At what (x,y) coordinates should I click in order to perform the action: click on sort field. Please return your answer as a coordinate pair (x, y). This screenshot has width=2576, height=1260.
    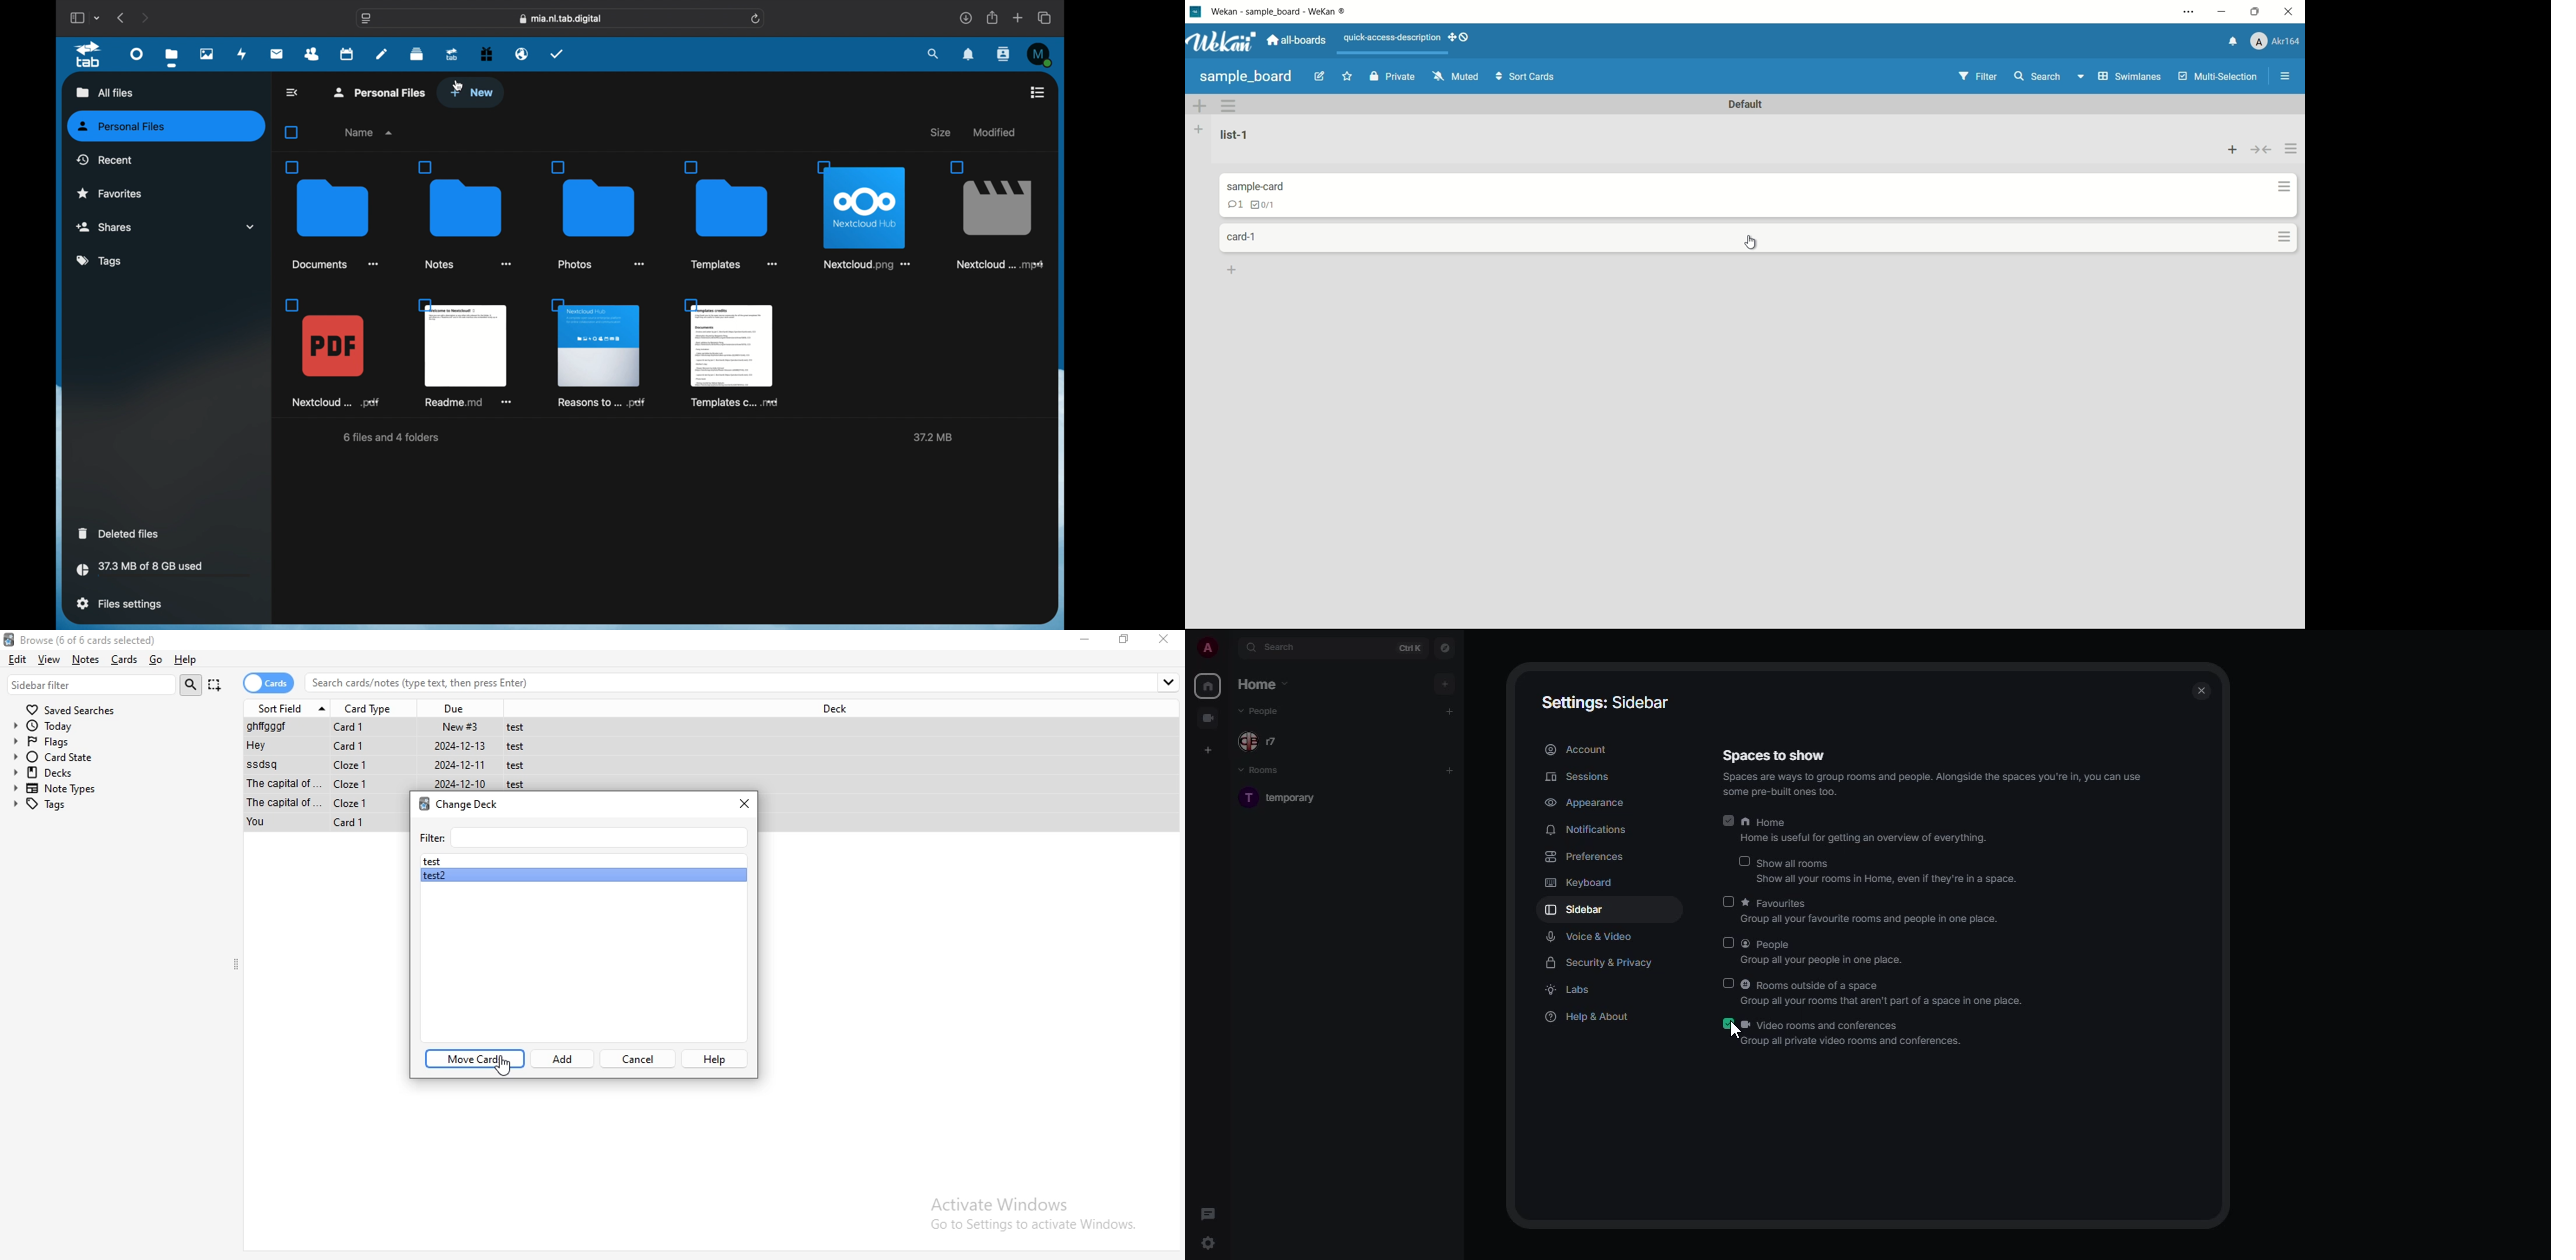
    Looking at the image, I should click on (290, 707).